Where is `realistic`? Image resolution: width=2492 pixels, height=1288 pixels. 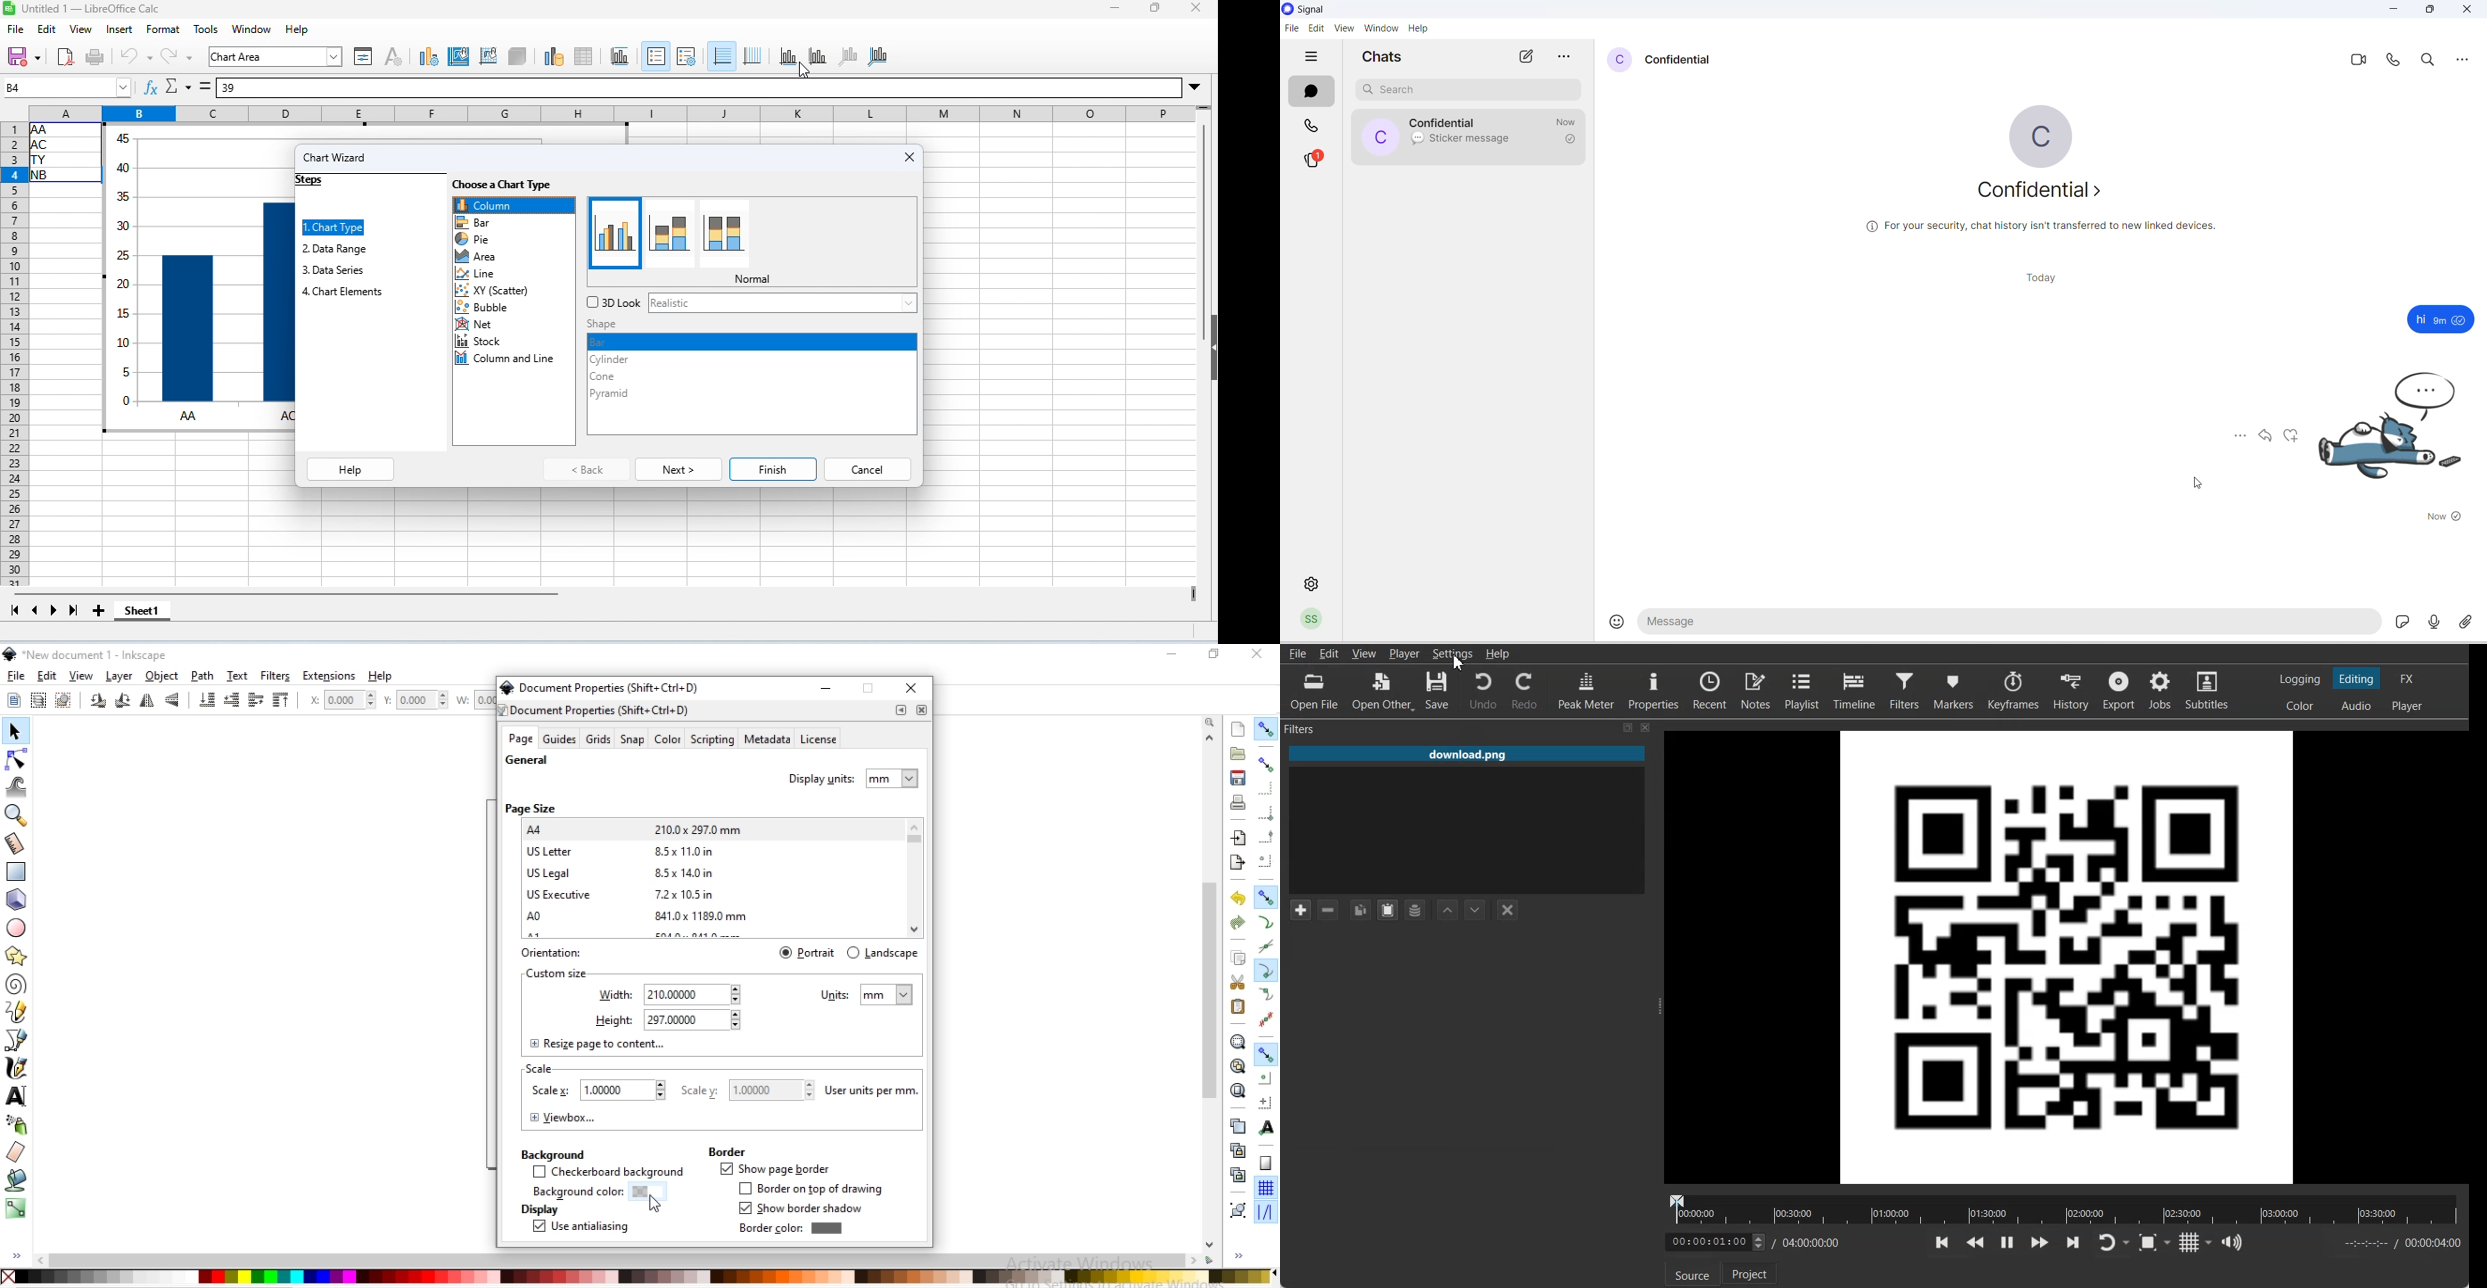
realistic is located at coordinates (782, 303).